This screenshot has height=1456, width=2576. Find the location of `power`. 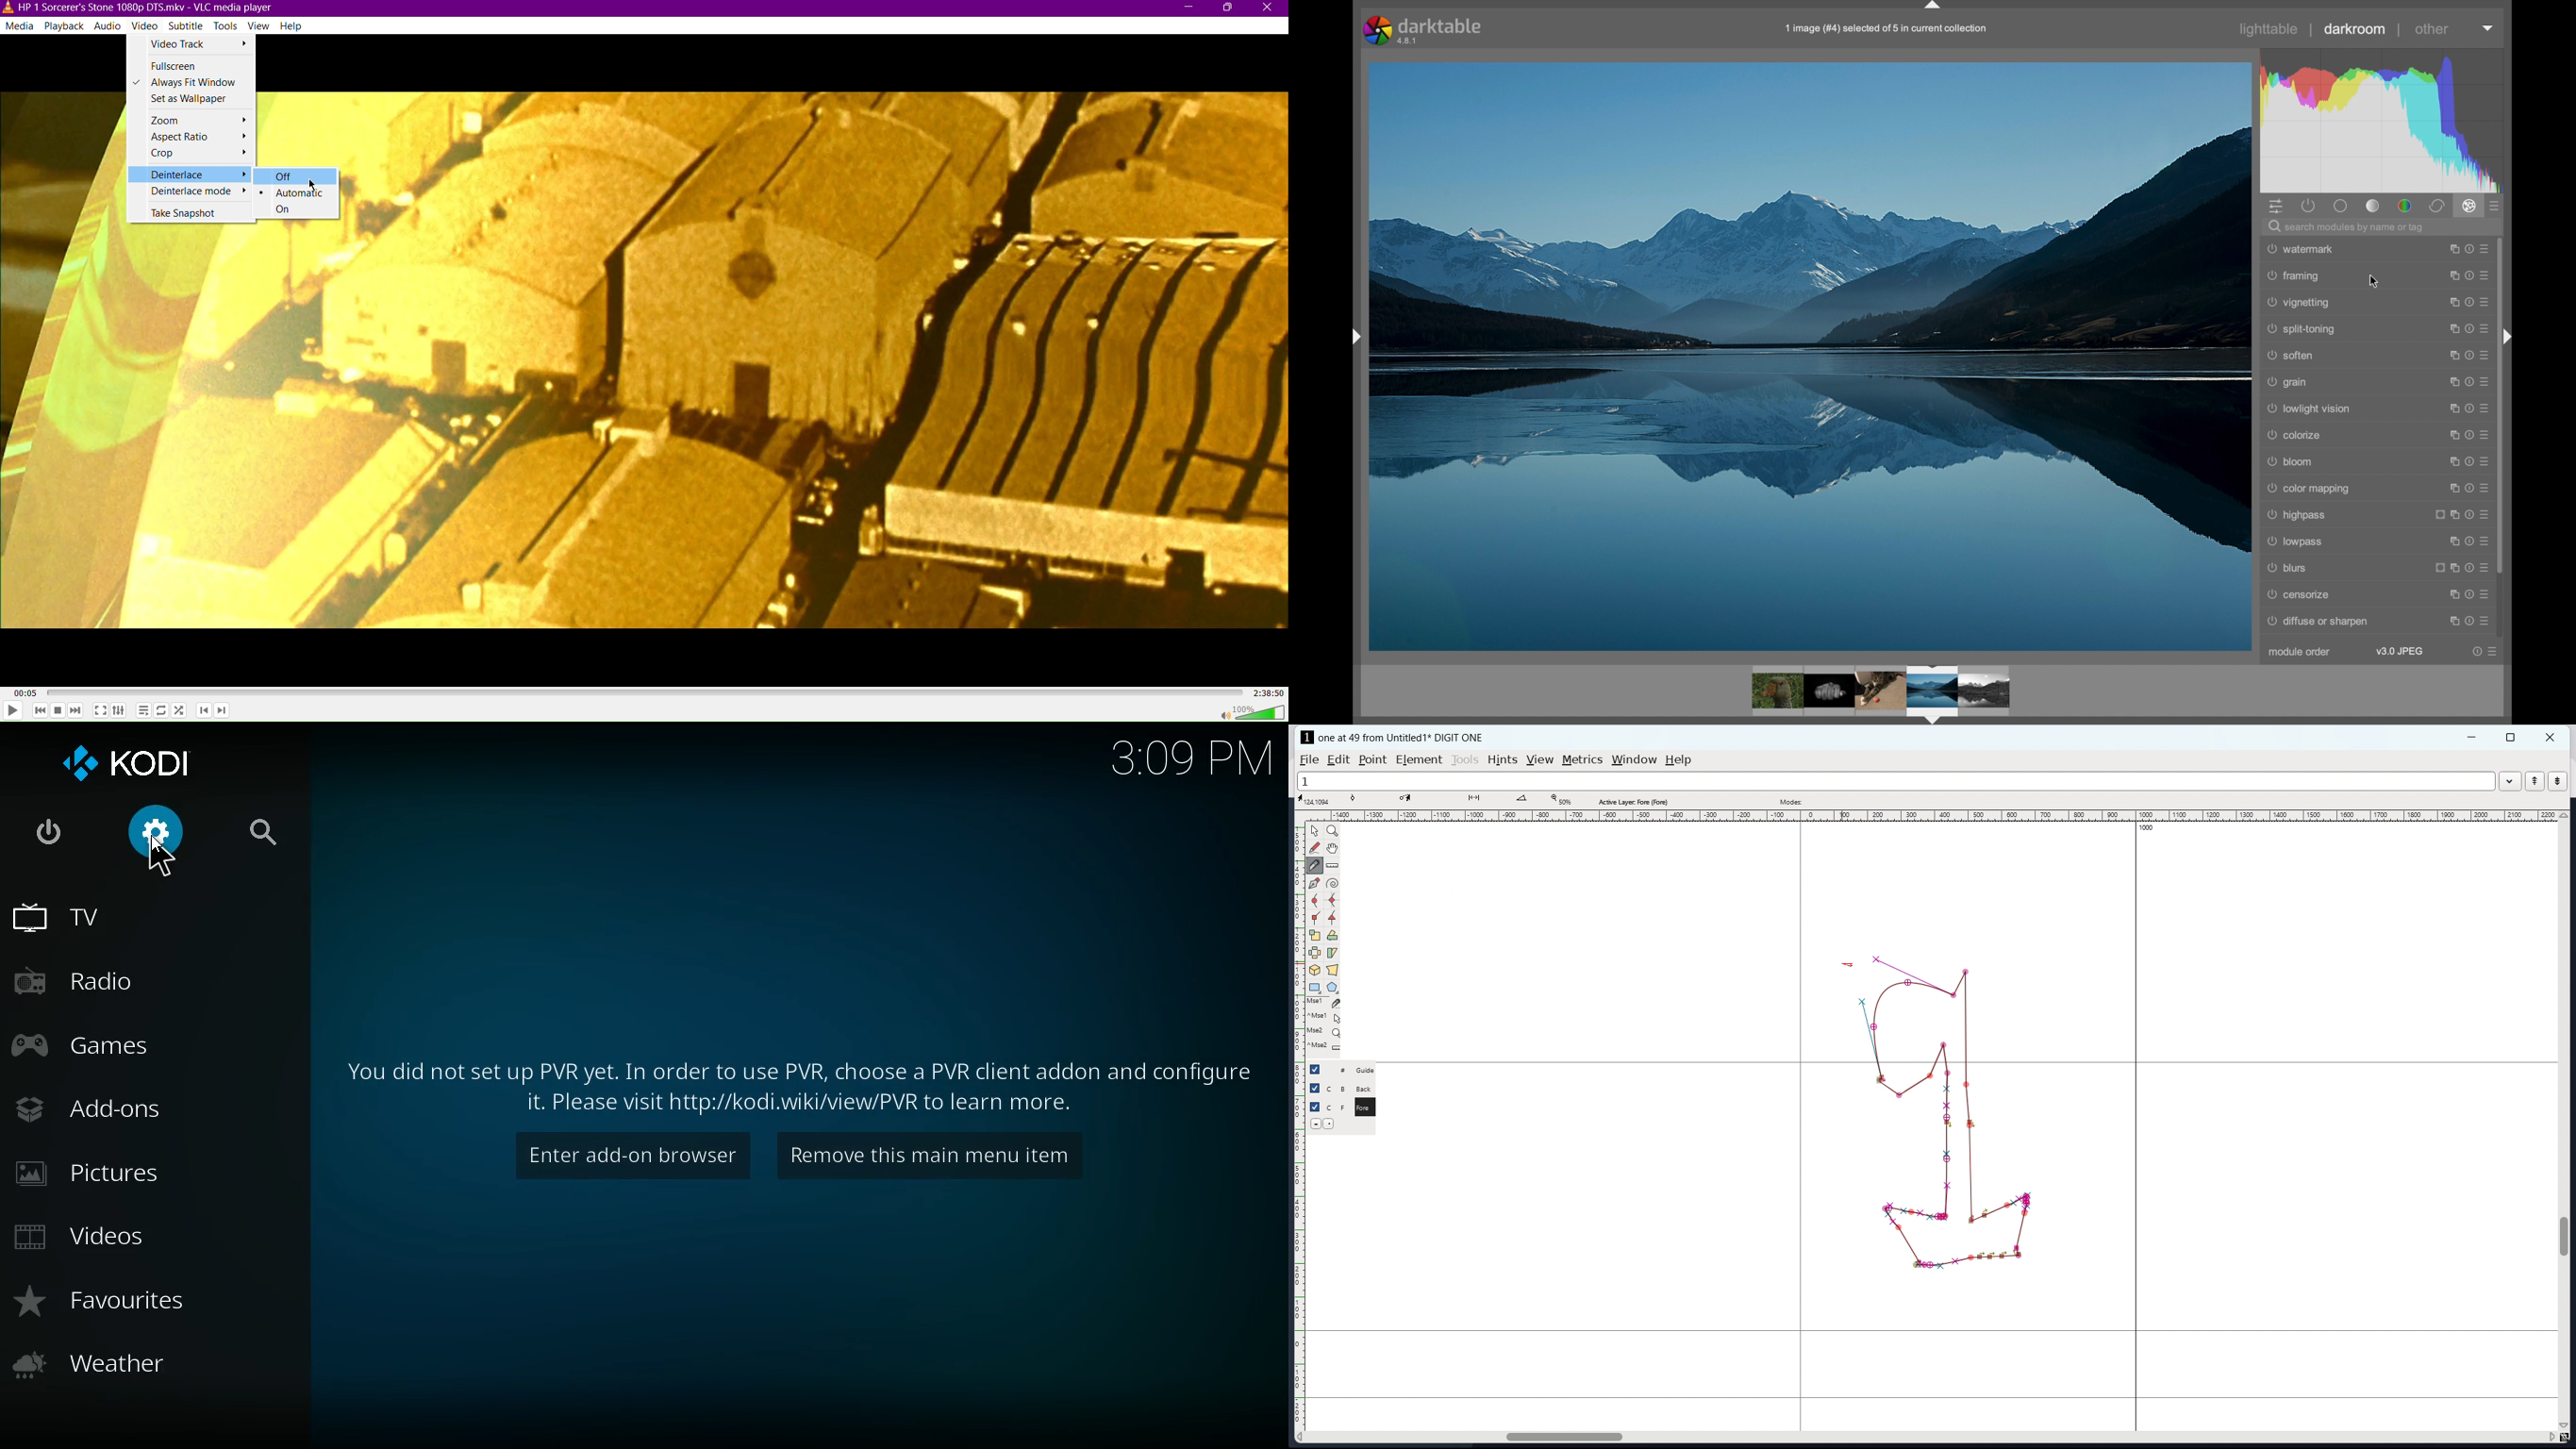

power is located at coordinates (43, 829).